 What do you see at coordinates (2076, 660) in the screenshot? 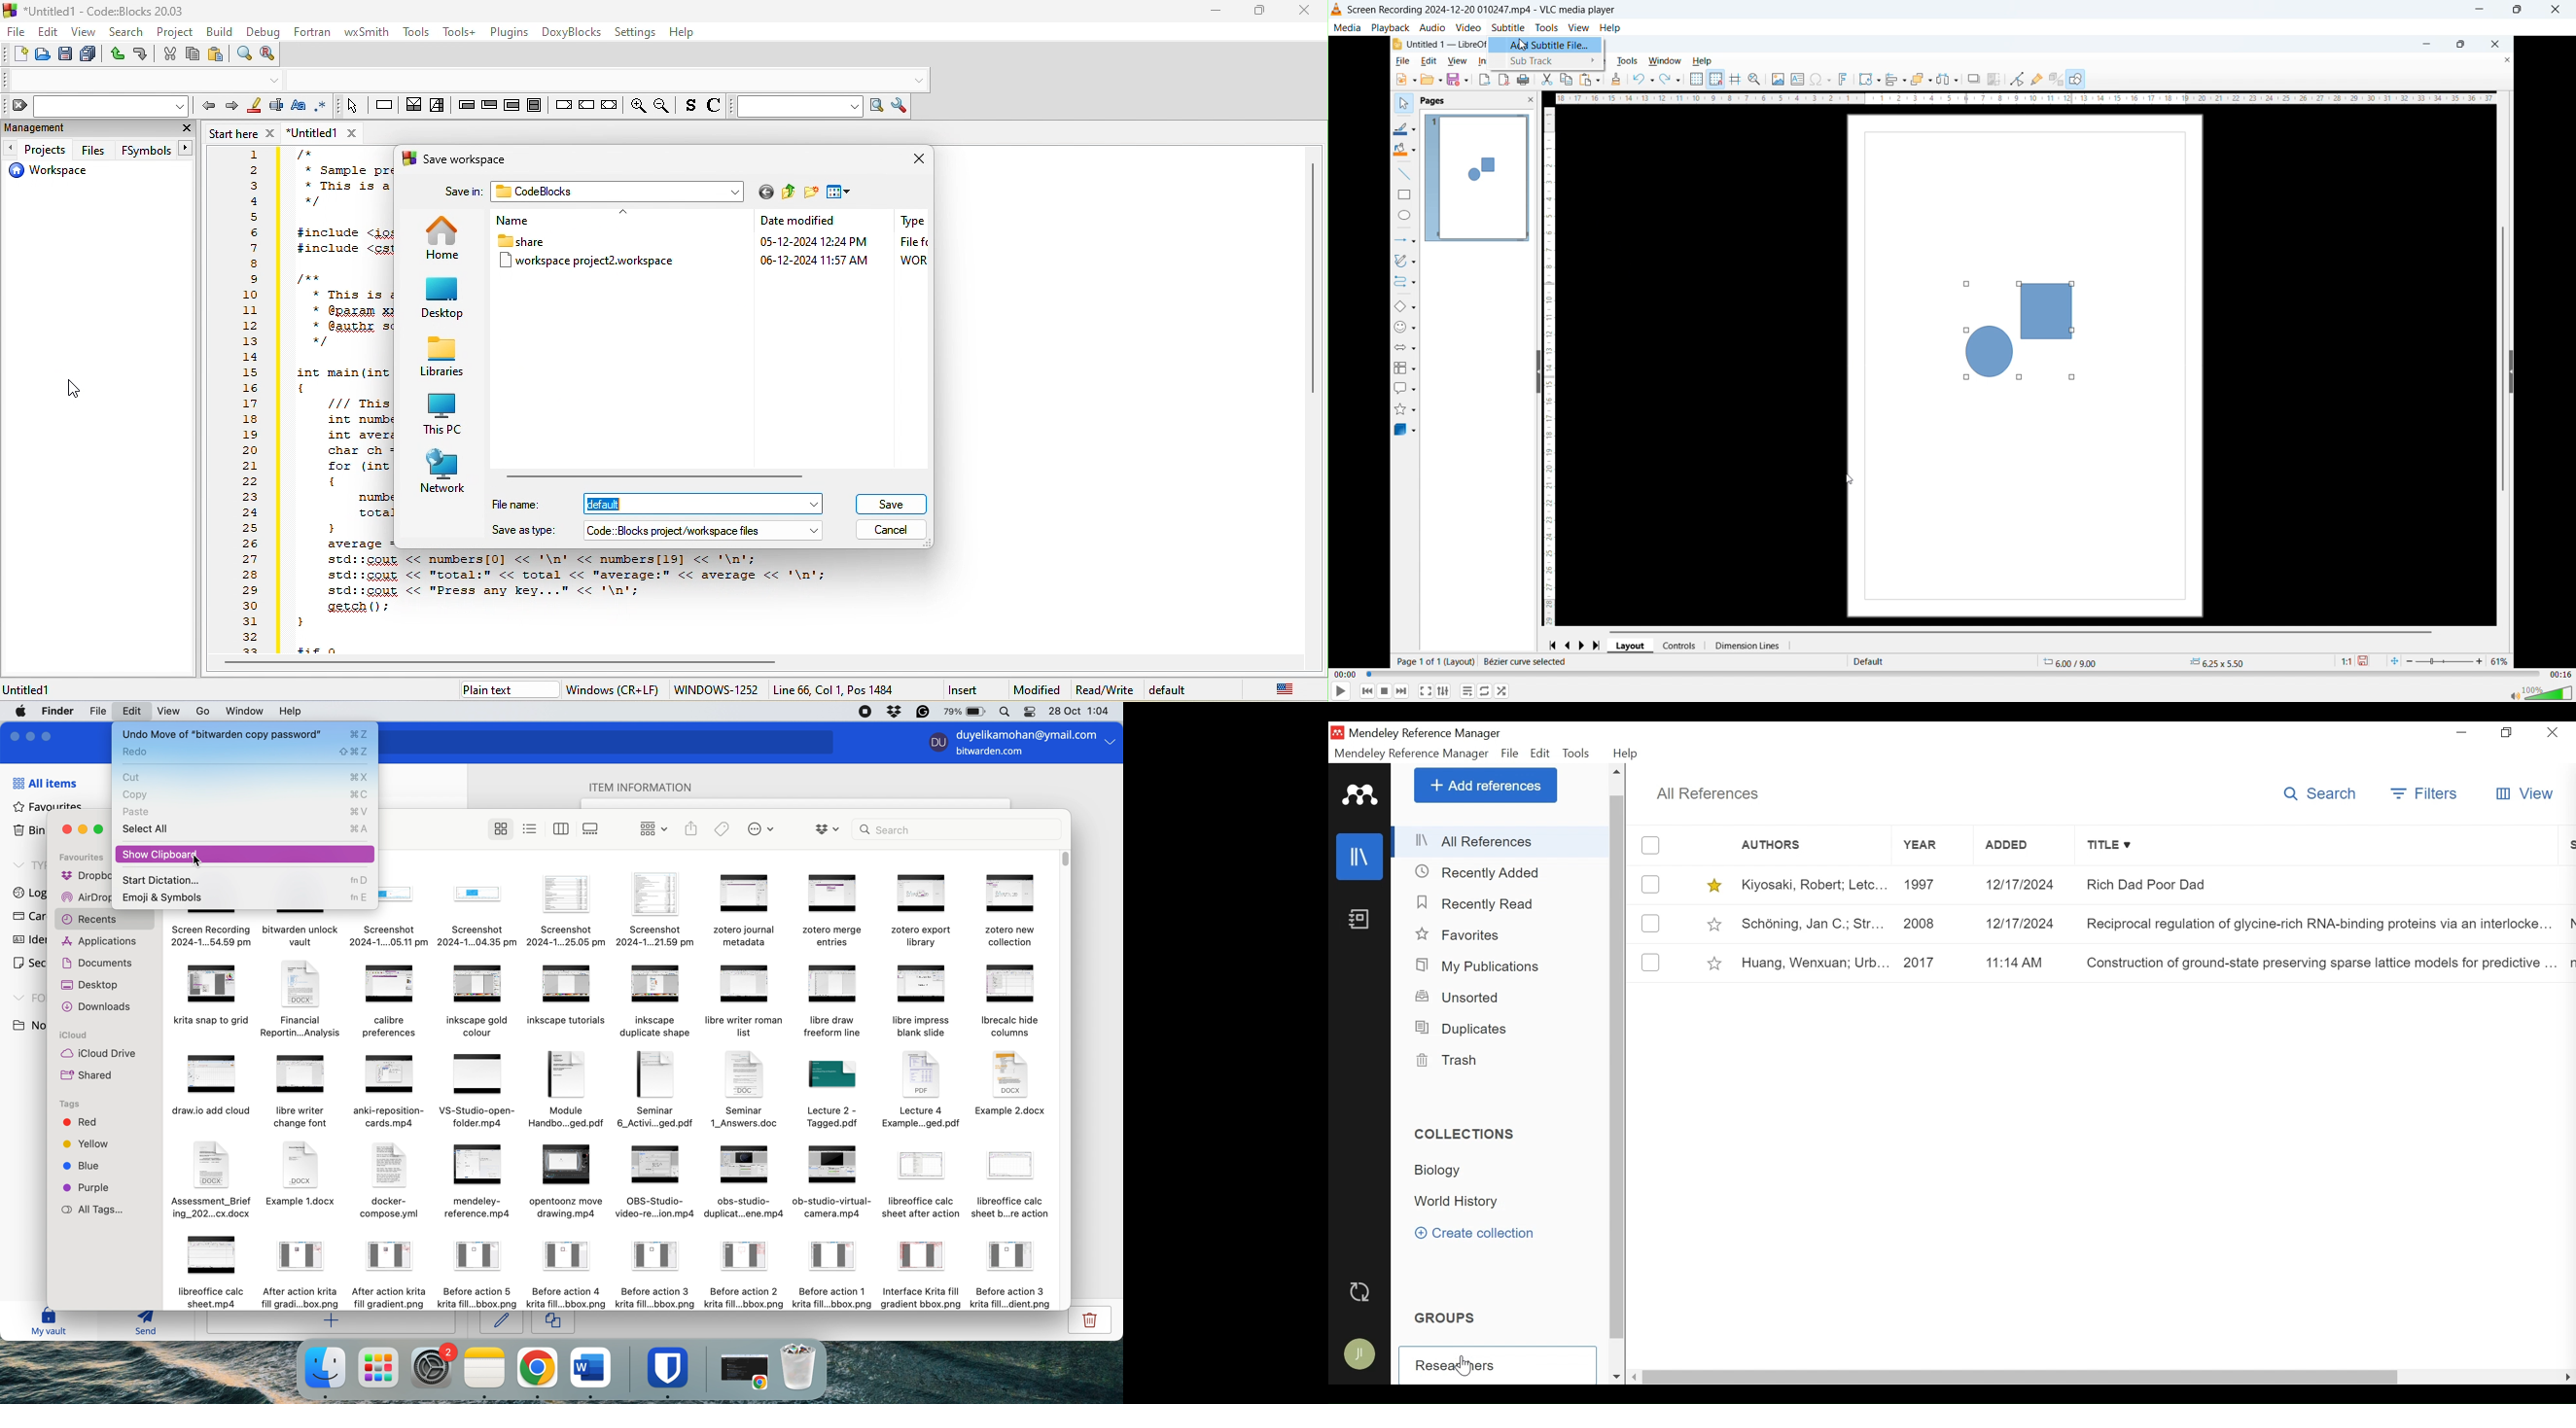
I see `cursor position-6.00/9.00` at bounding box center [2076, 660].